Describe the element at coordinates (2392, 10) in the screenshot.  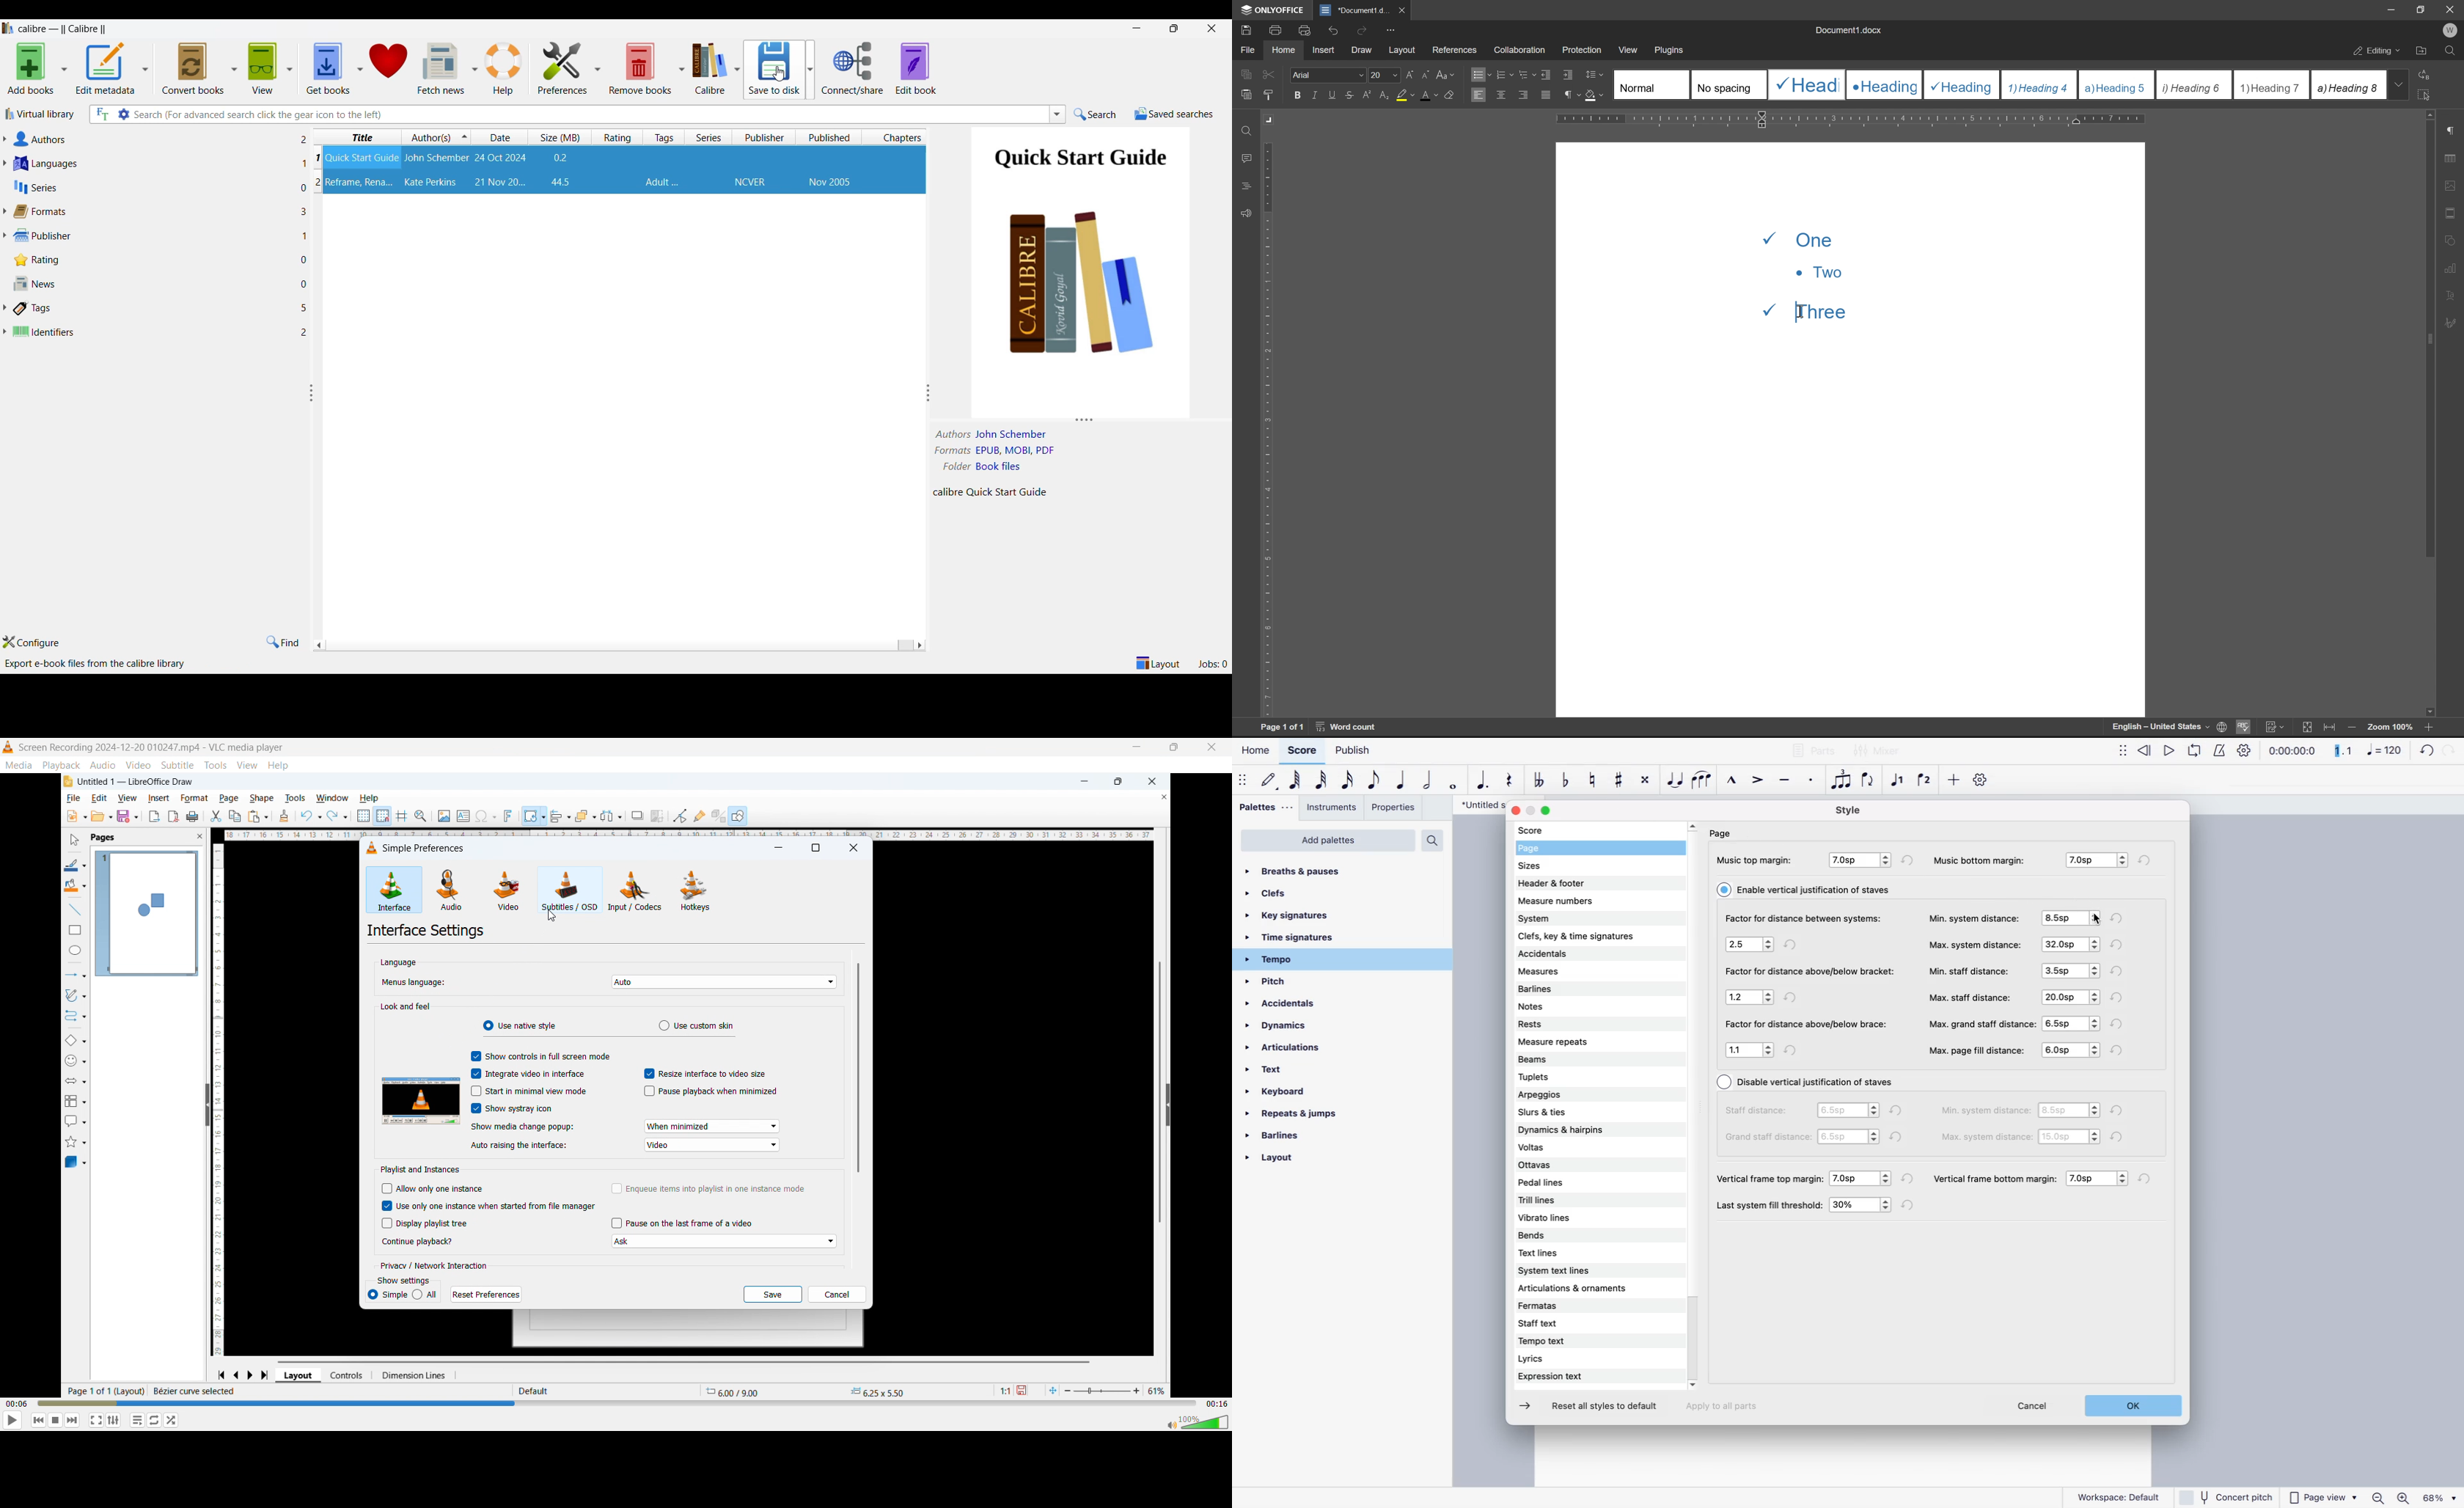
I see `minimize` at that location.